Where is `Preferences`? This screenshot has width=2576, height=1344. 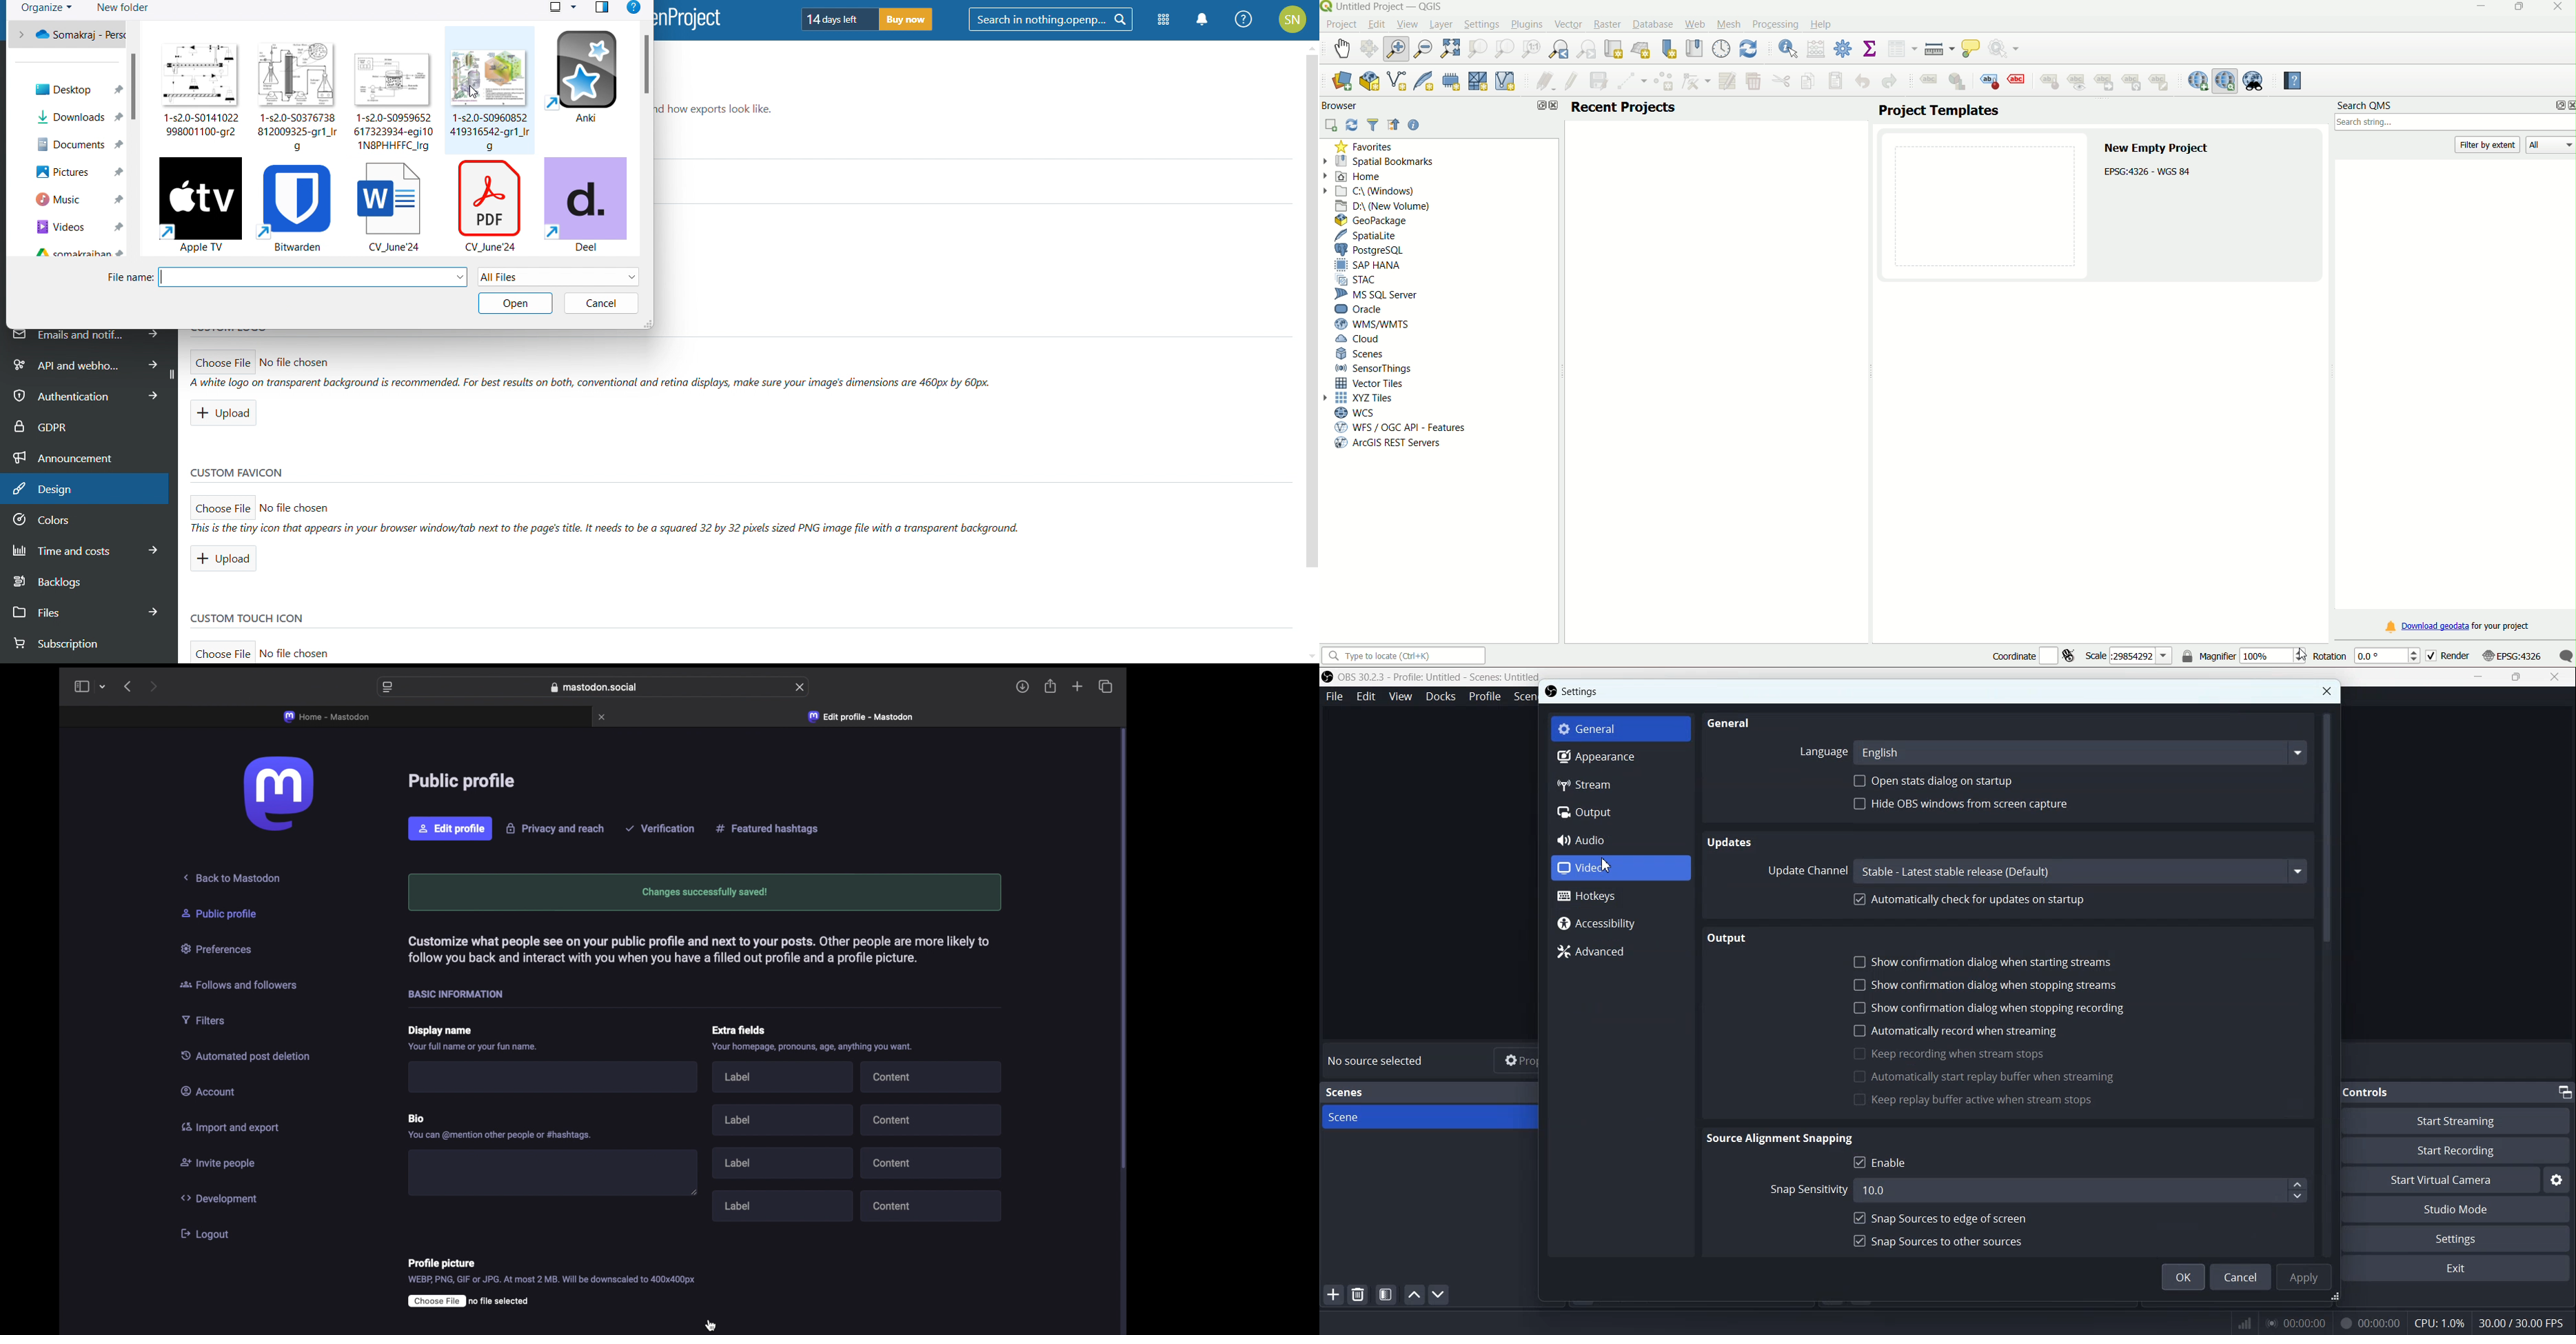
Preferences is located at coordinates (214, 952).